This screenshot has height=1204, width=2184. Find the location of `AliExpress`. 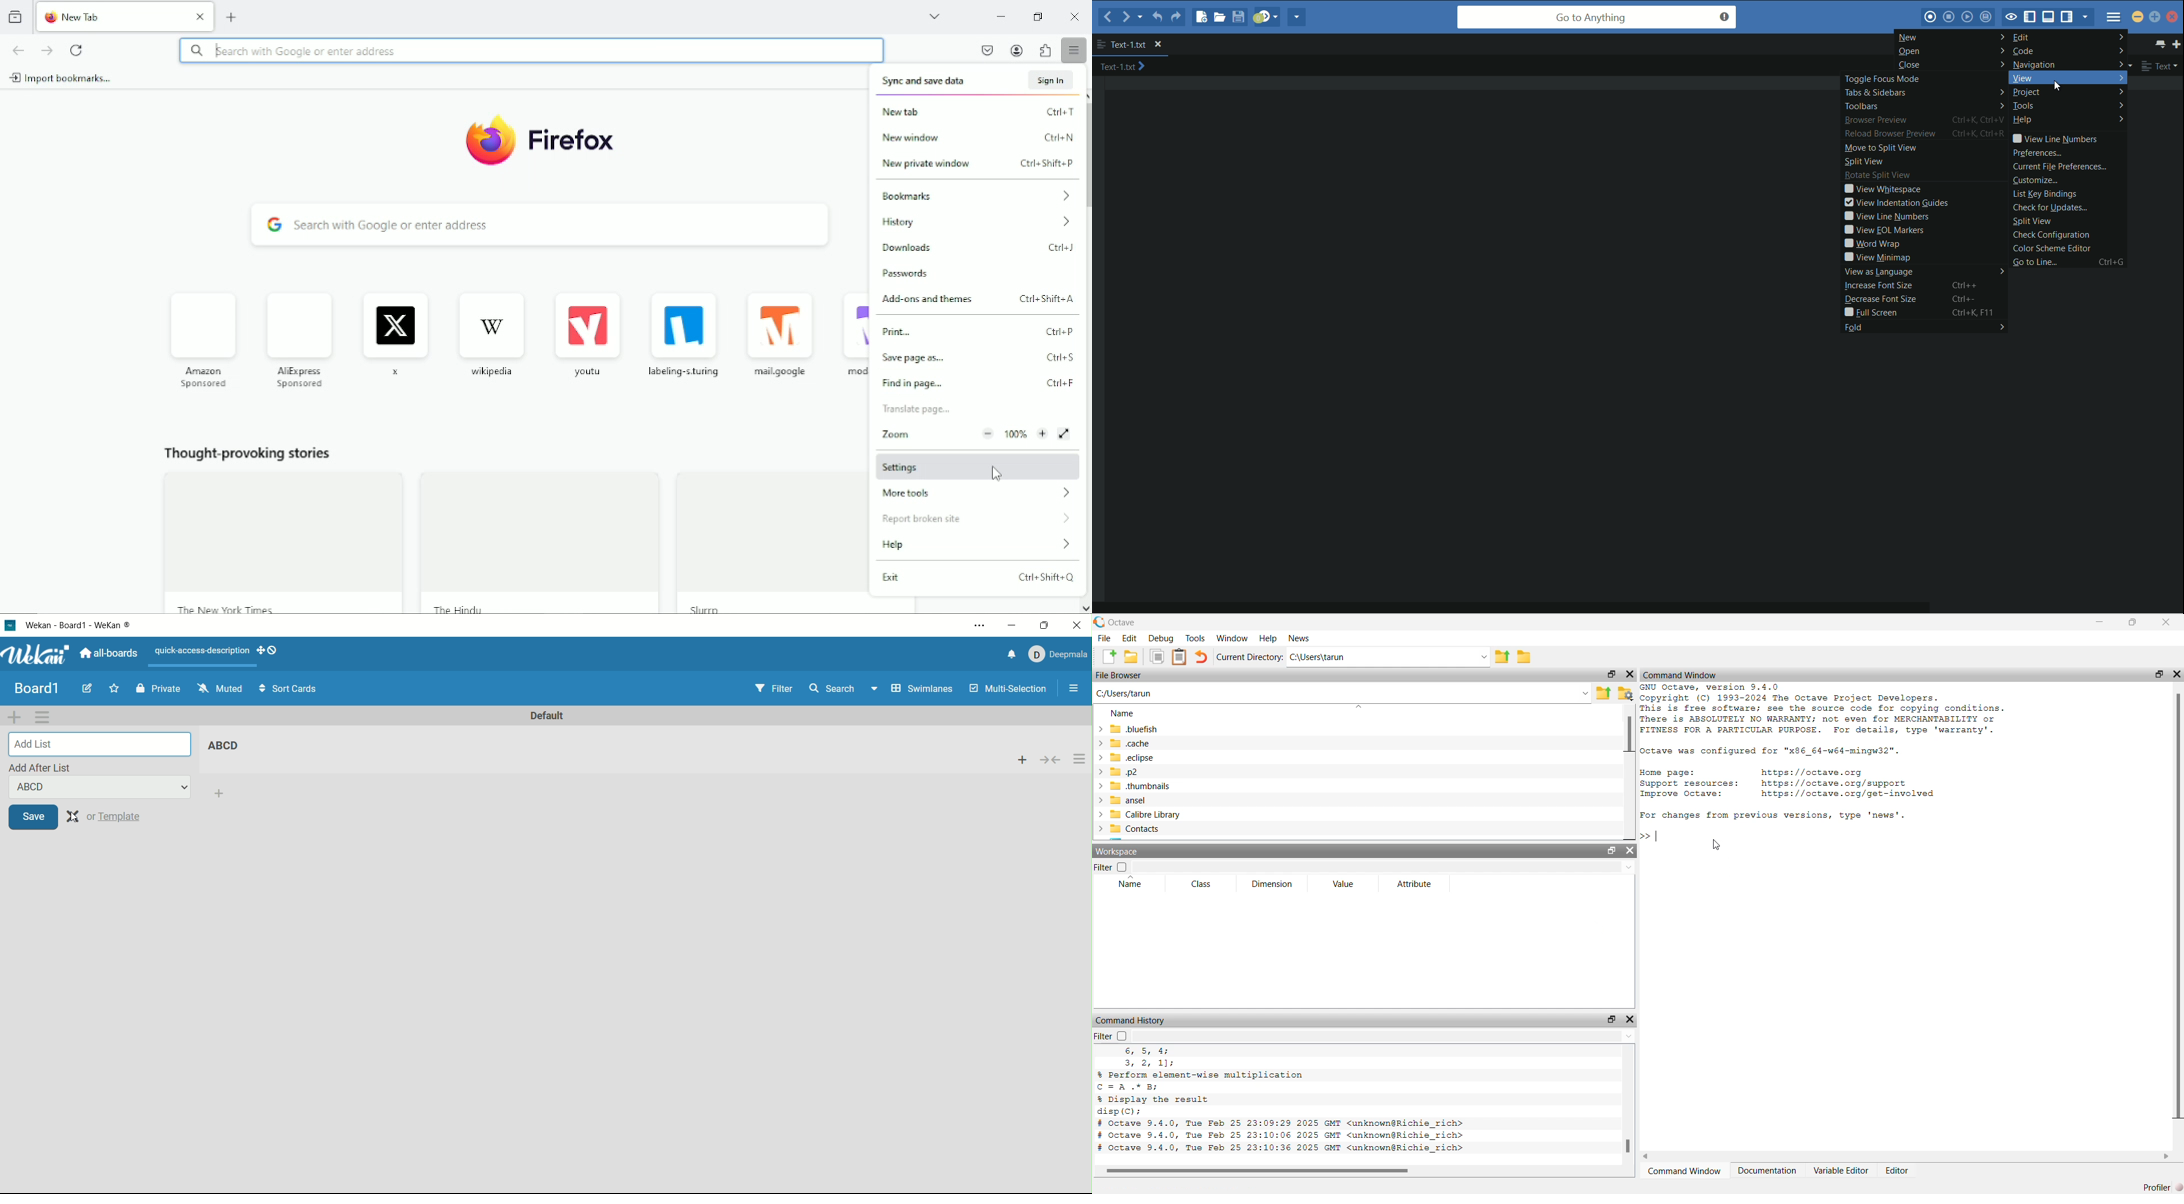

AliExpress is located at coordinates (302, 339).